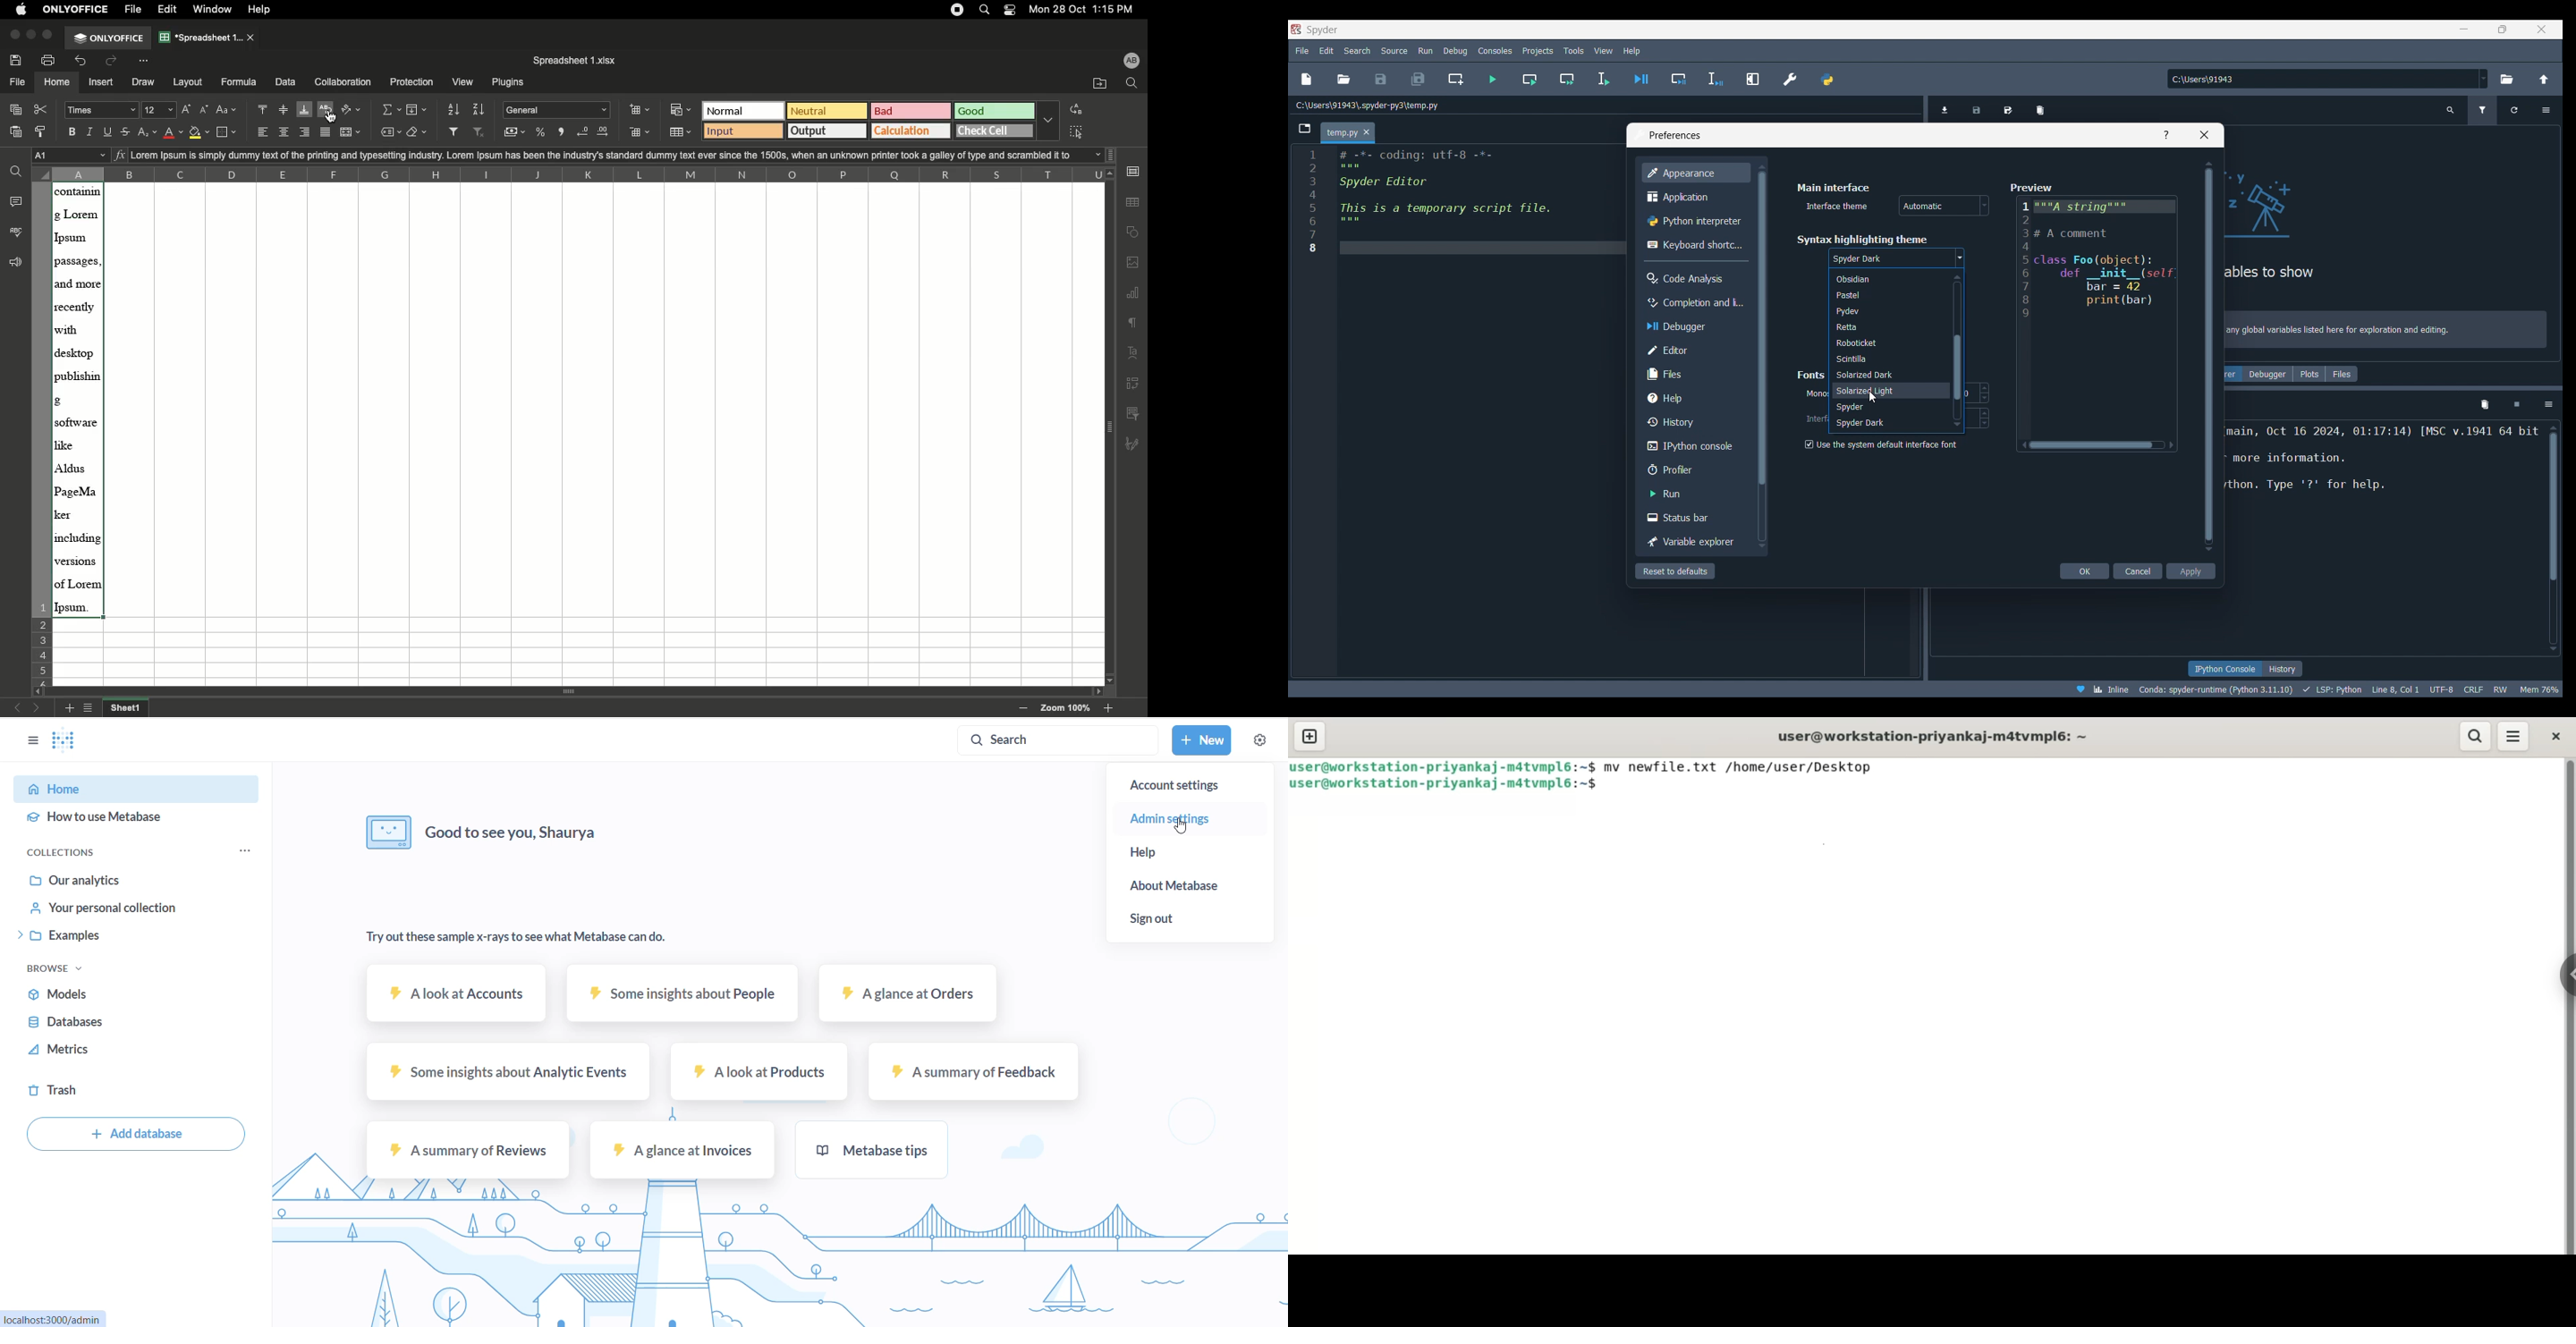  What do you see at coordinates (2223, 669) in the screenshot?
I see `IPython console` at bounding box center [2223, 669].